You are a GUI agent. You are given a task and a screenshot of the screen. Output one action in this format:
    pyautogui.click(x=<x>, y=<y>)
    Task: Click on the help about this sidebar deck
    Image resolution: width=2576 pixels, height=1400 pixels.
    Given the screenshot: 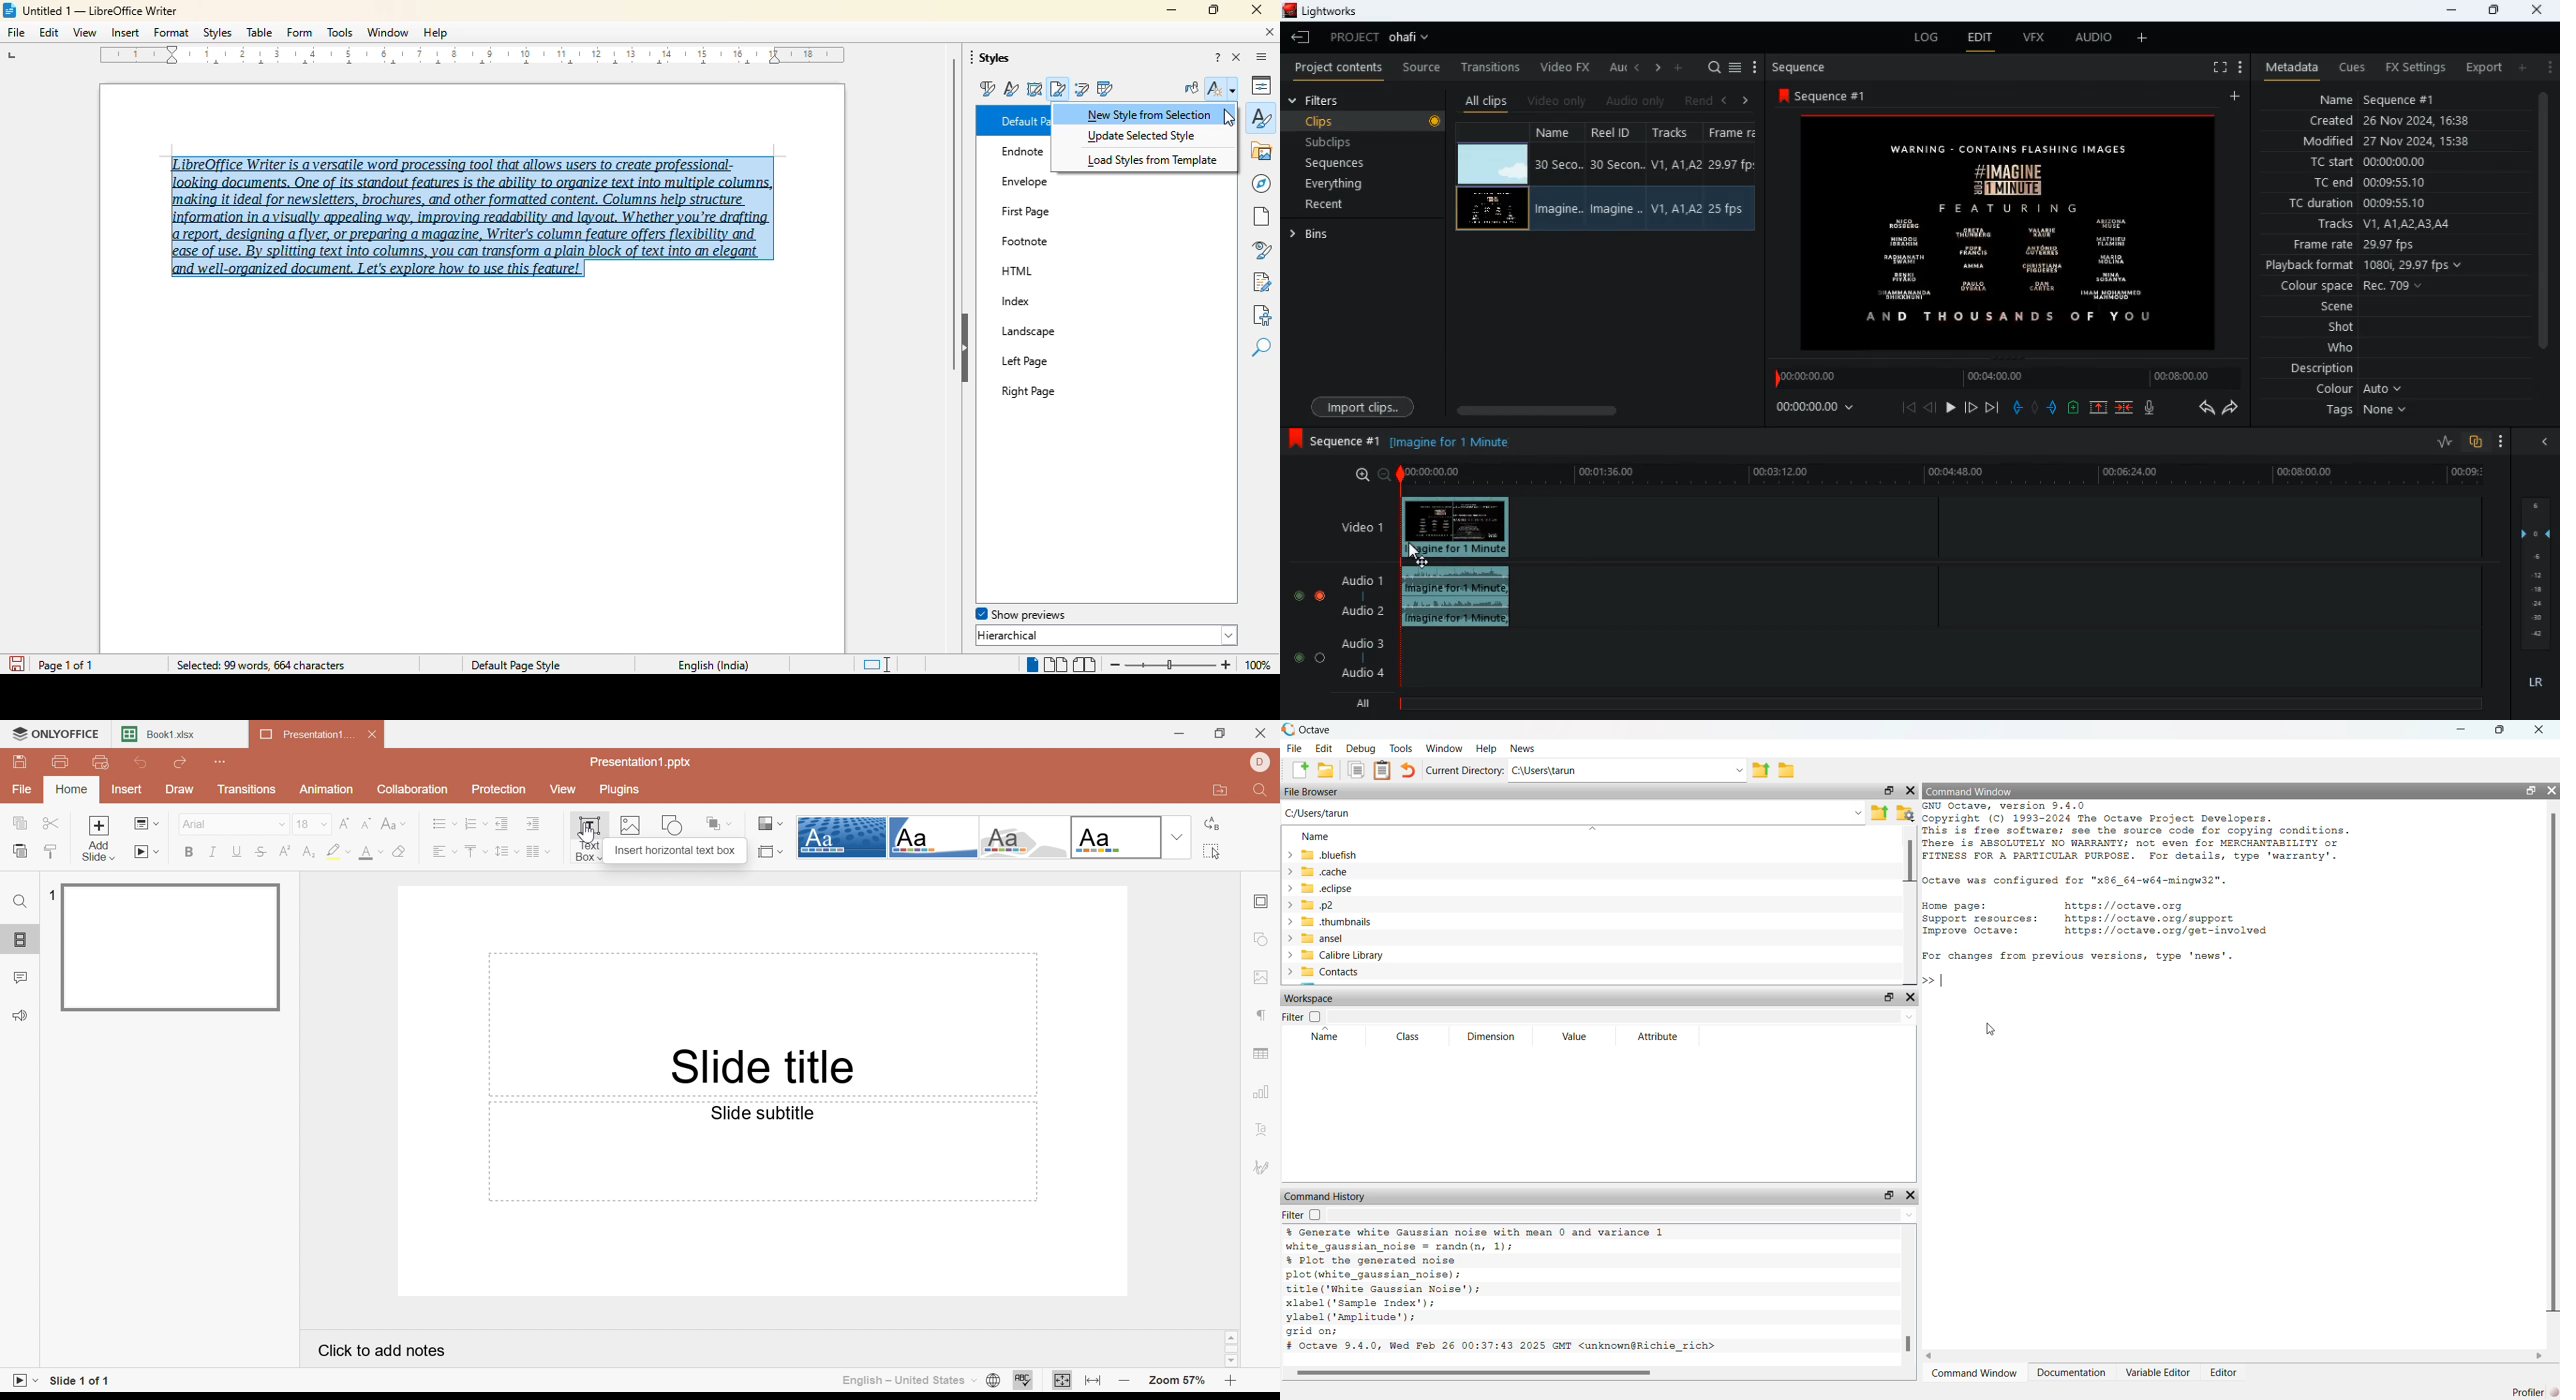 What is the action you would take?
    pyautogui.click(x=1218, y=58)
    